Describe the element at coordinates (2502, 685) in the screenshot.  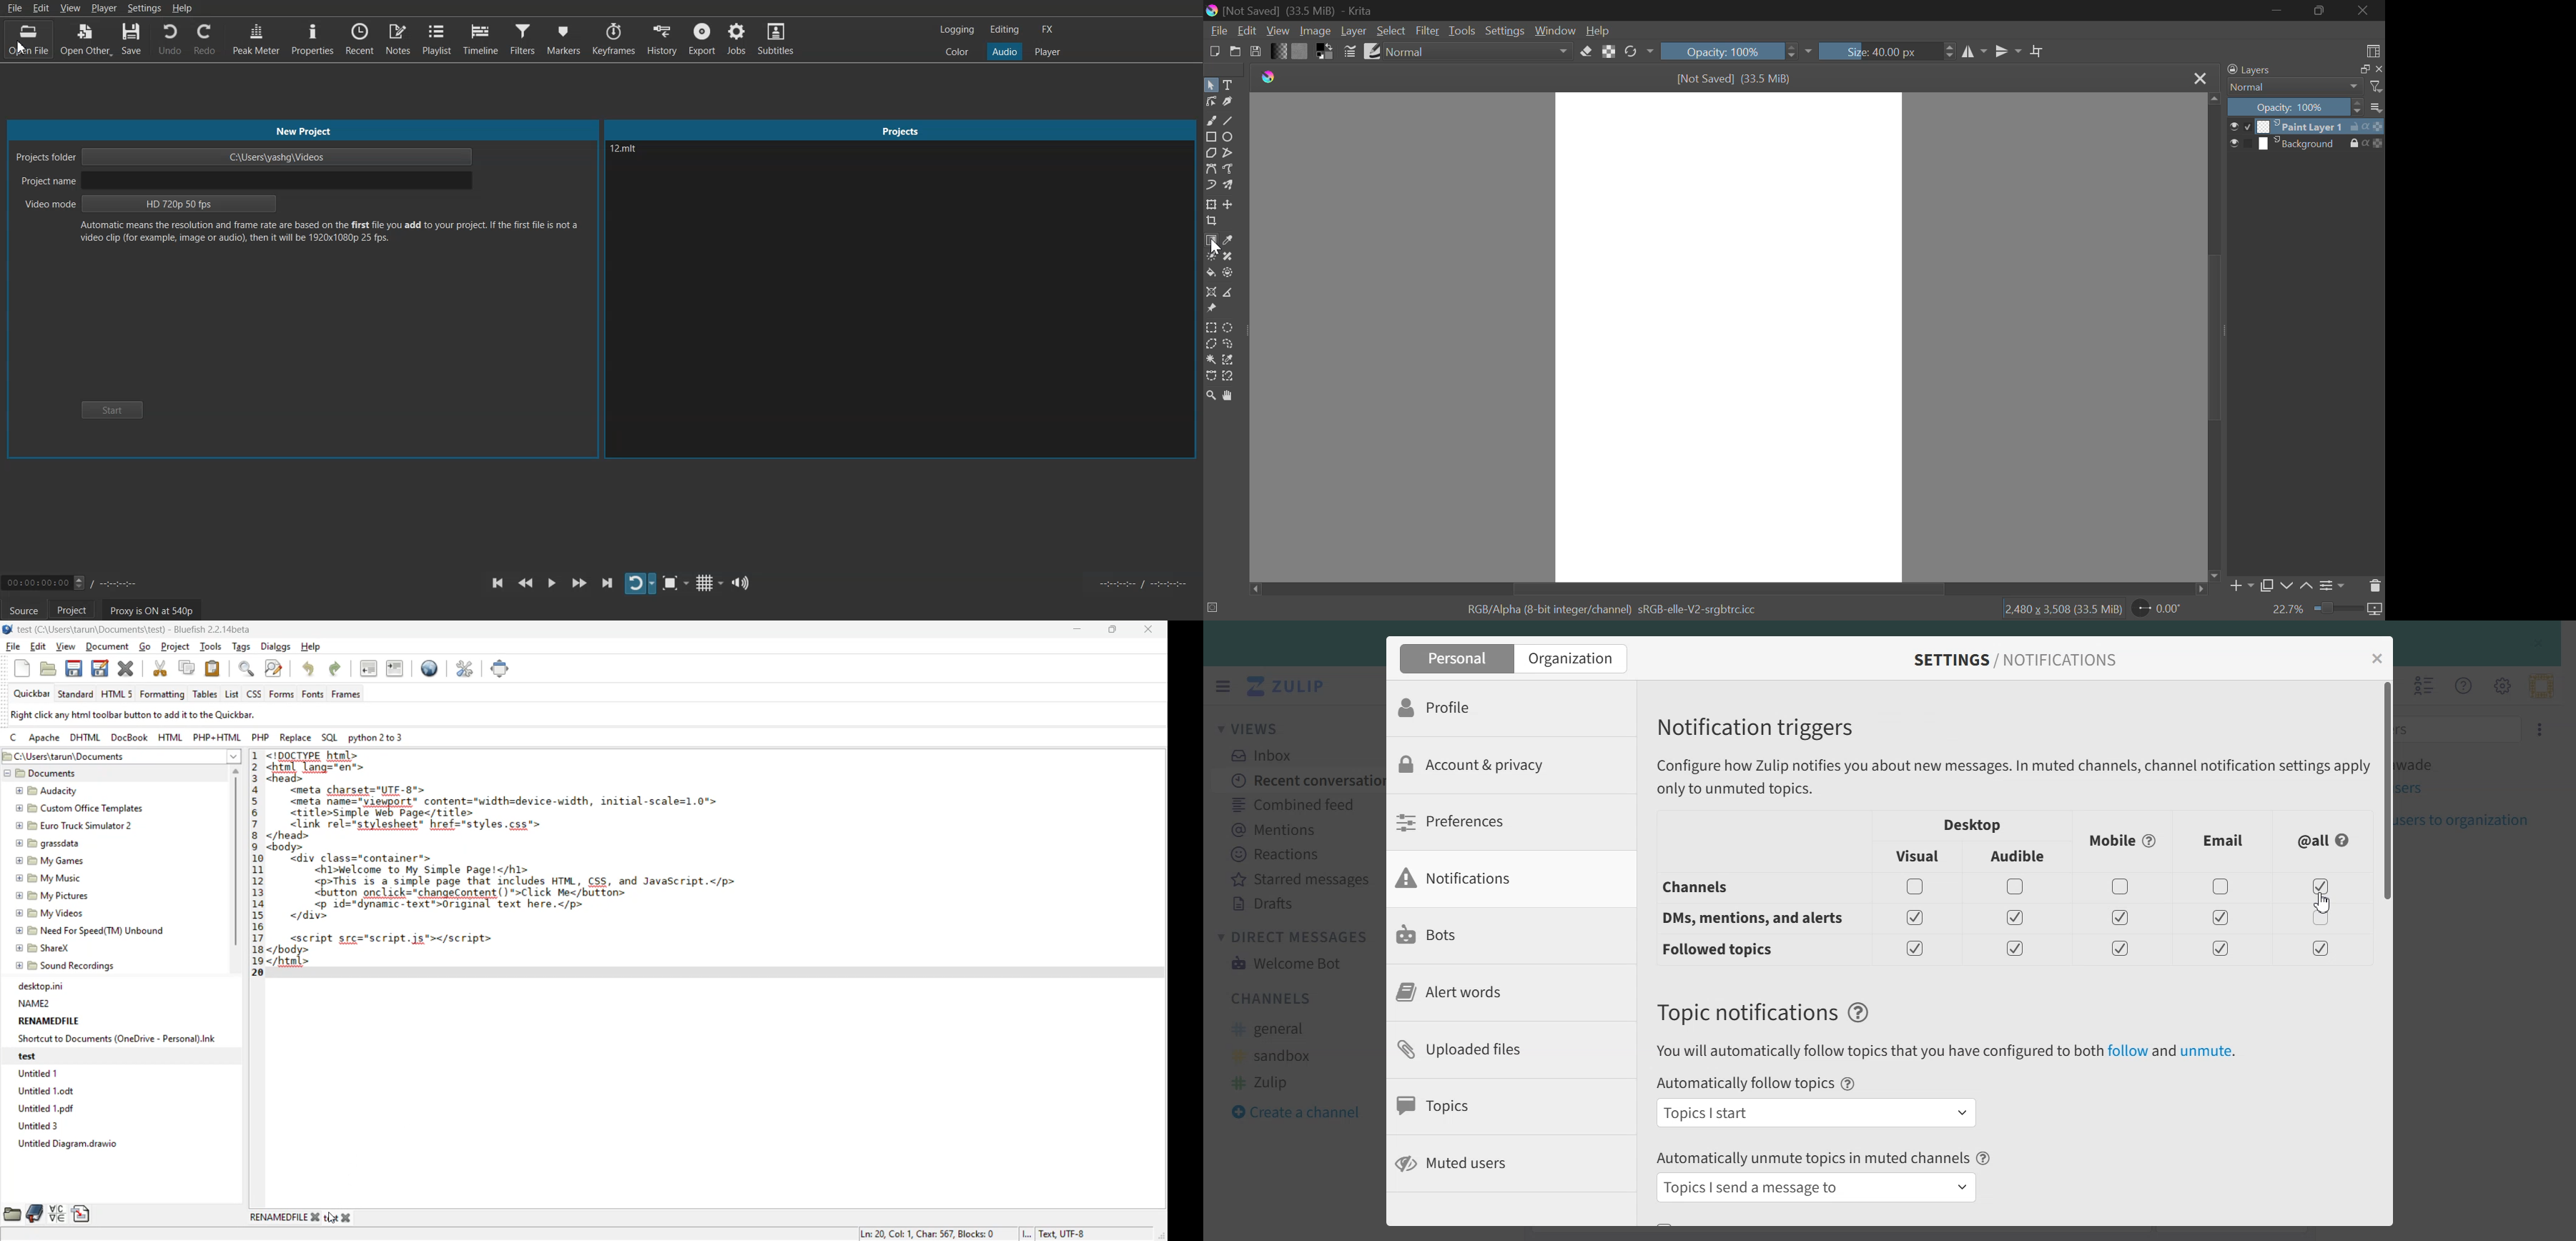
I see `Main menu` at that location.